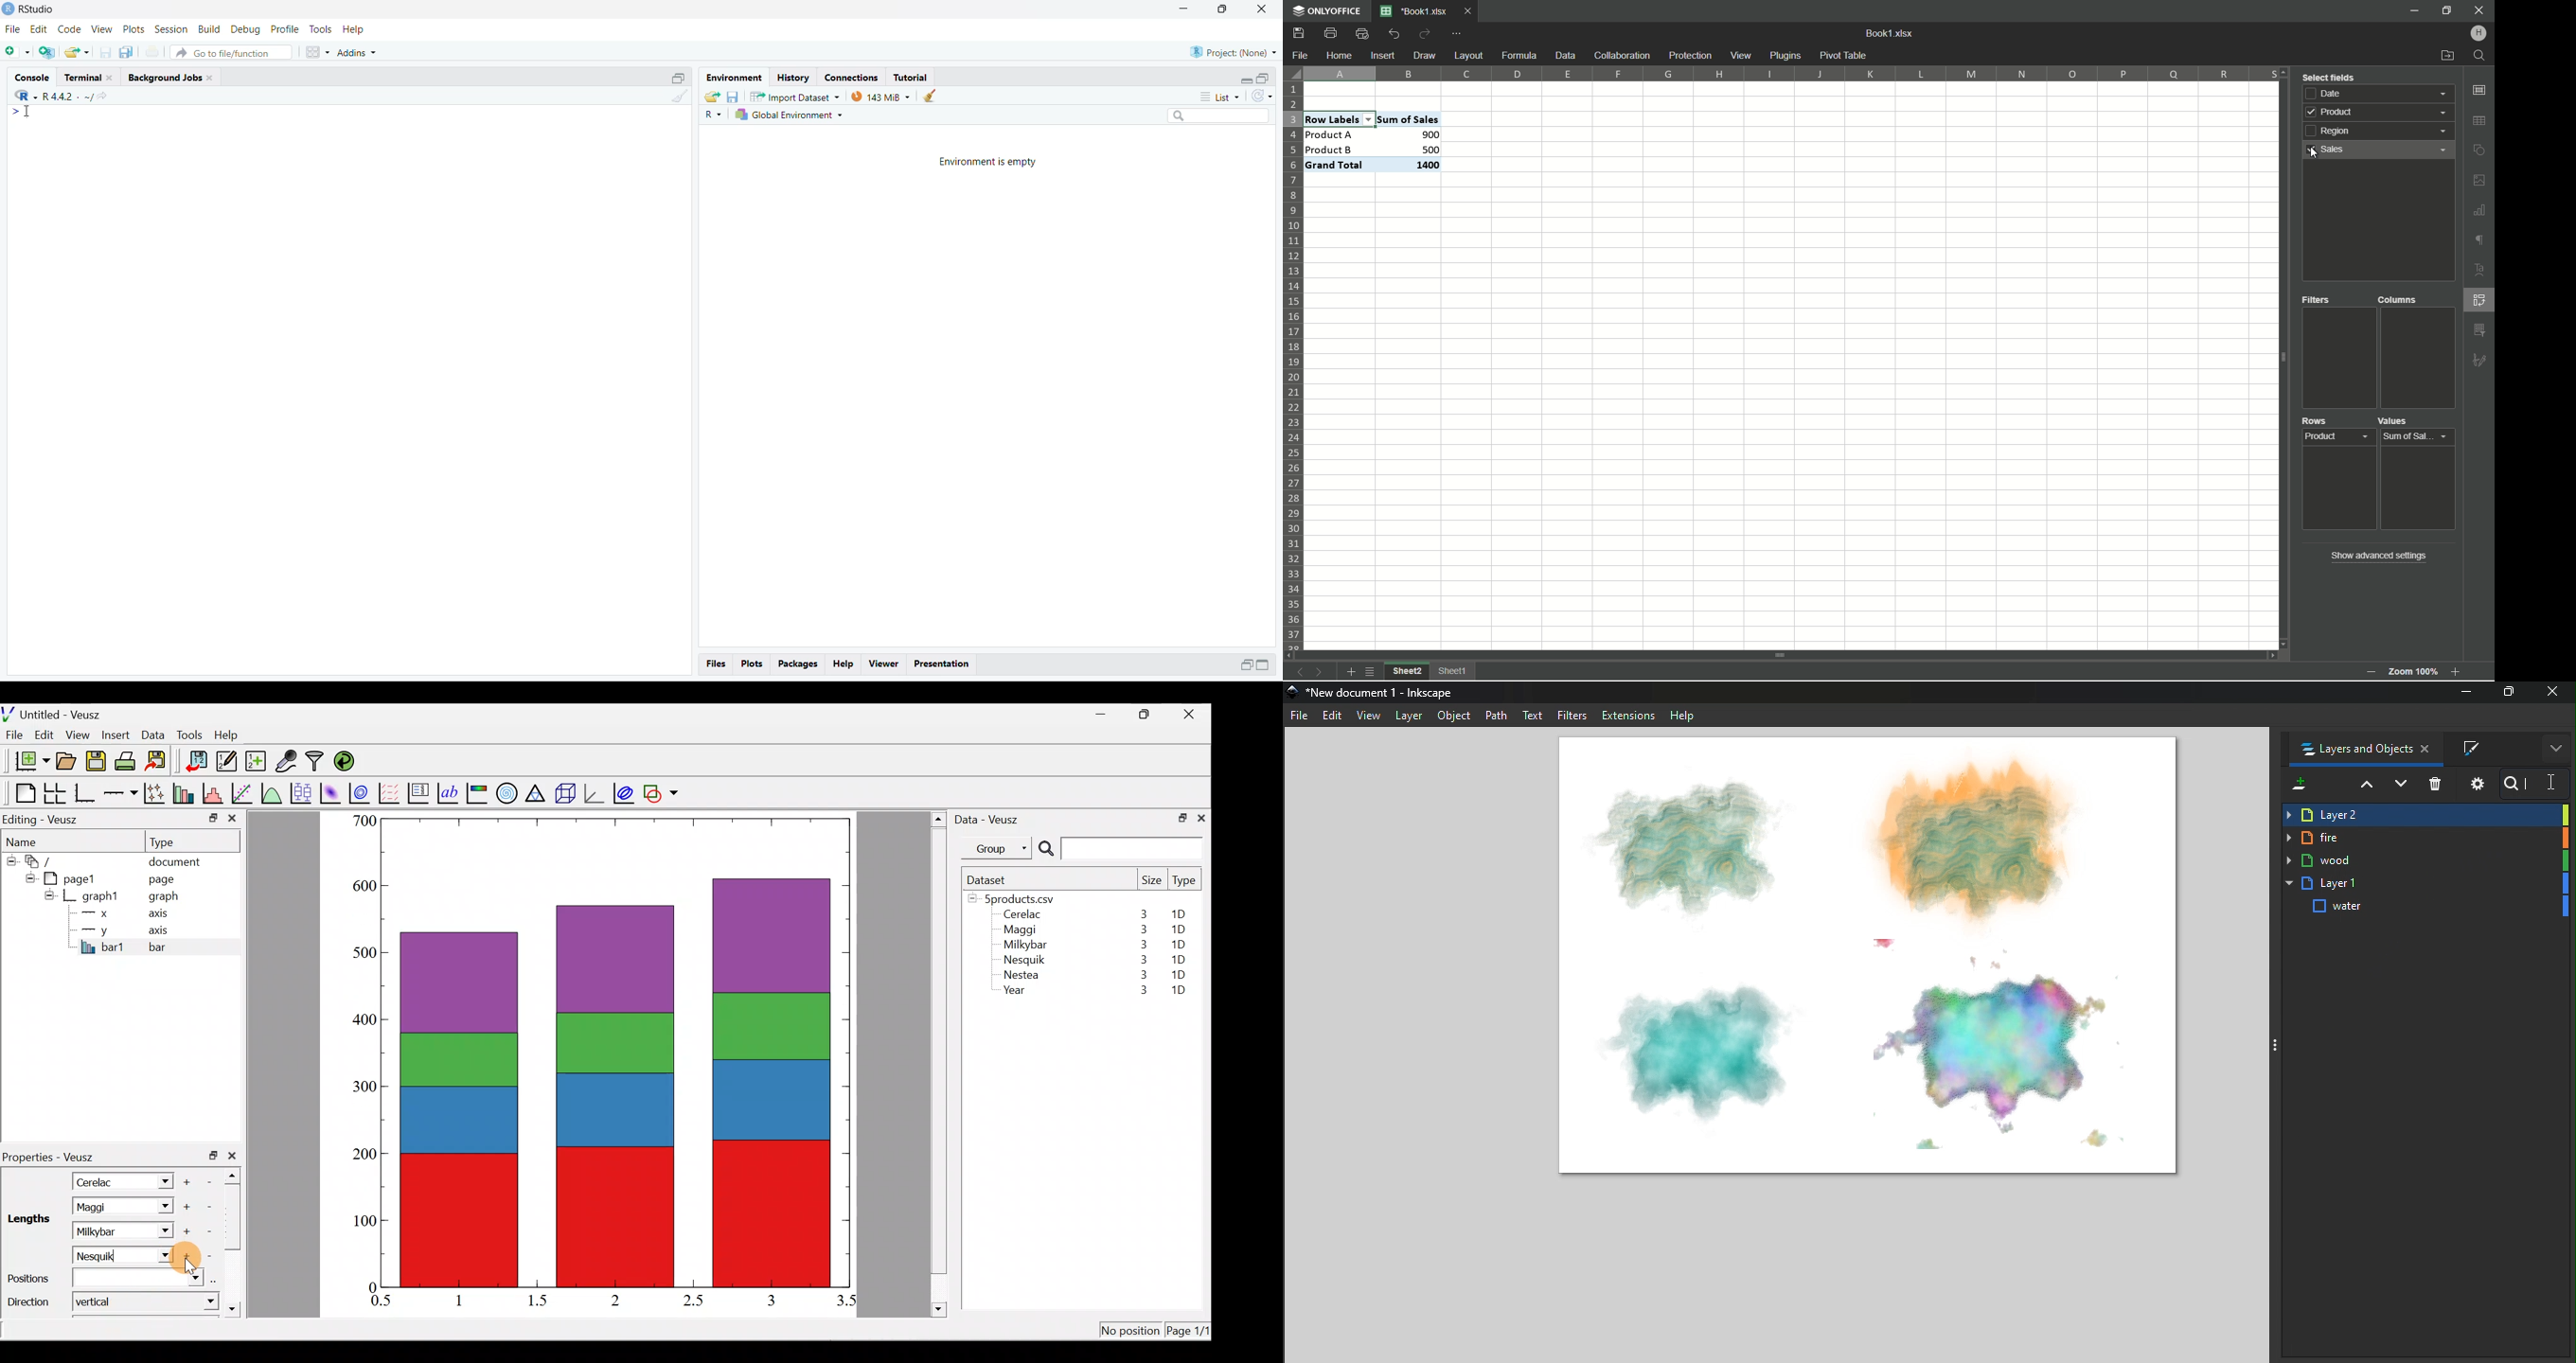  I want to click on sync, so click(1262, 96).